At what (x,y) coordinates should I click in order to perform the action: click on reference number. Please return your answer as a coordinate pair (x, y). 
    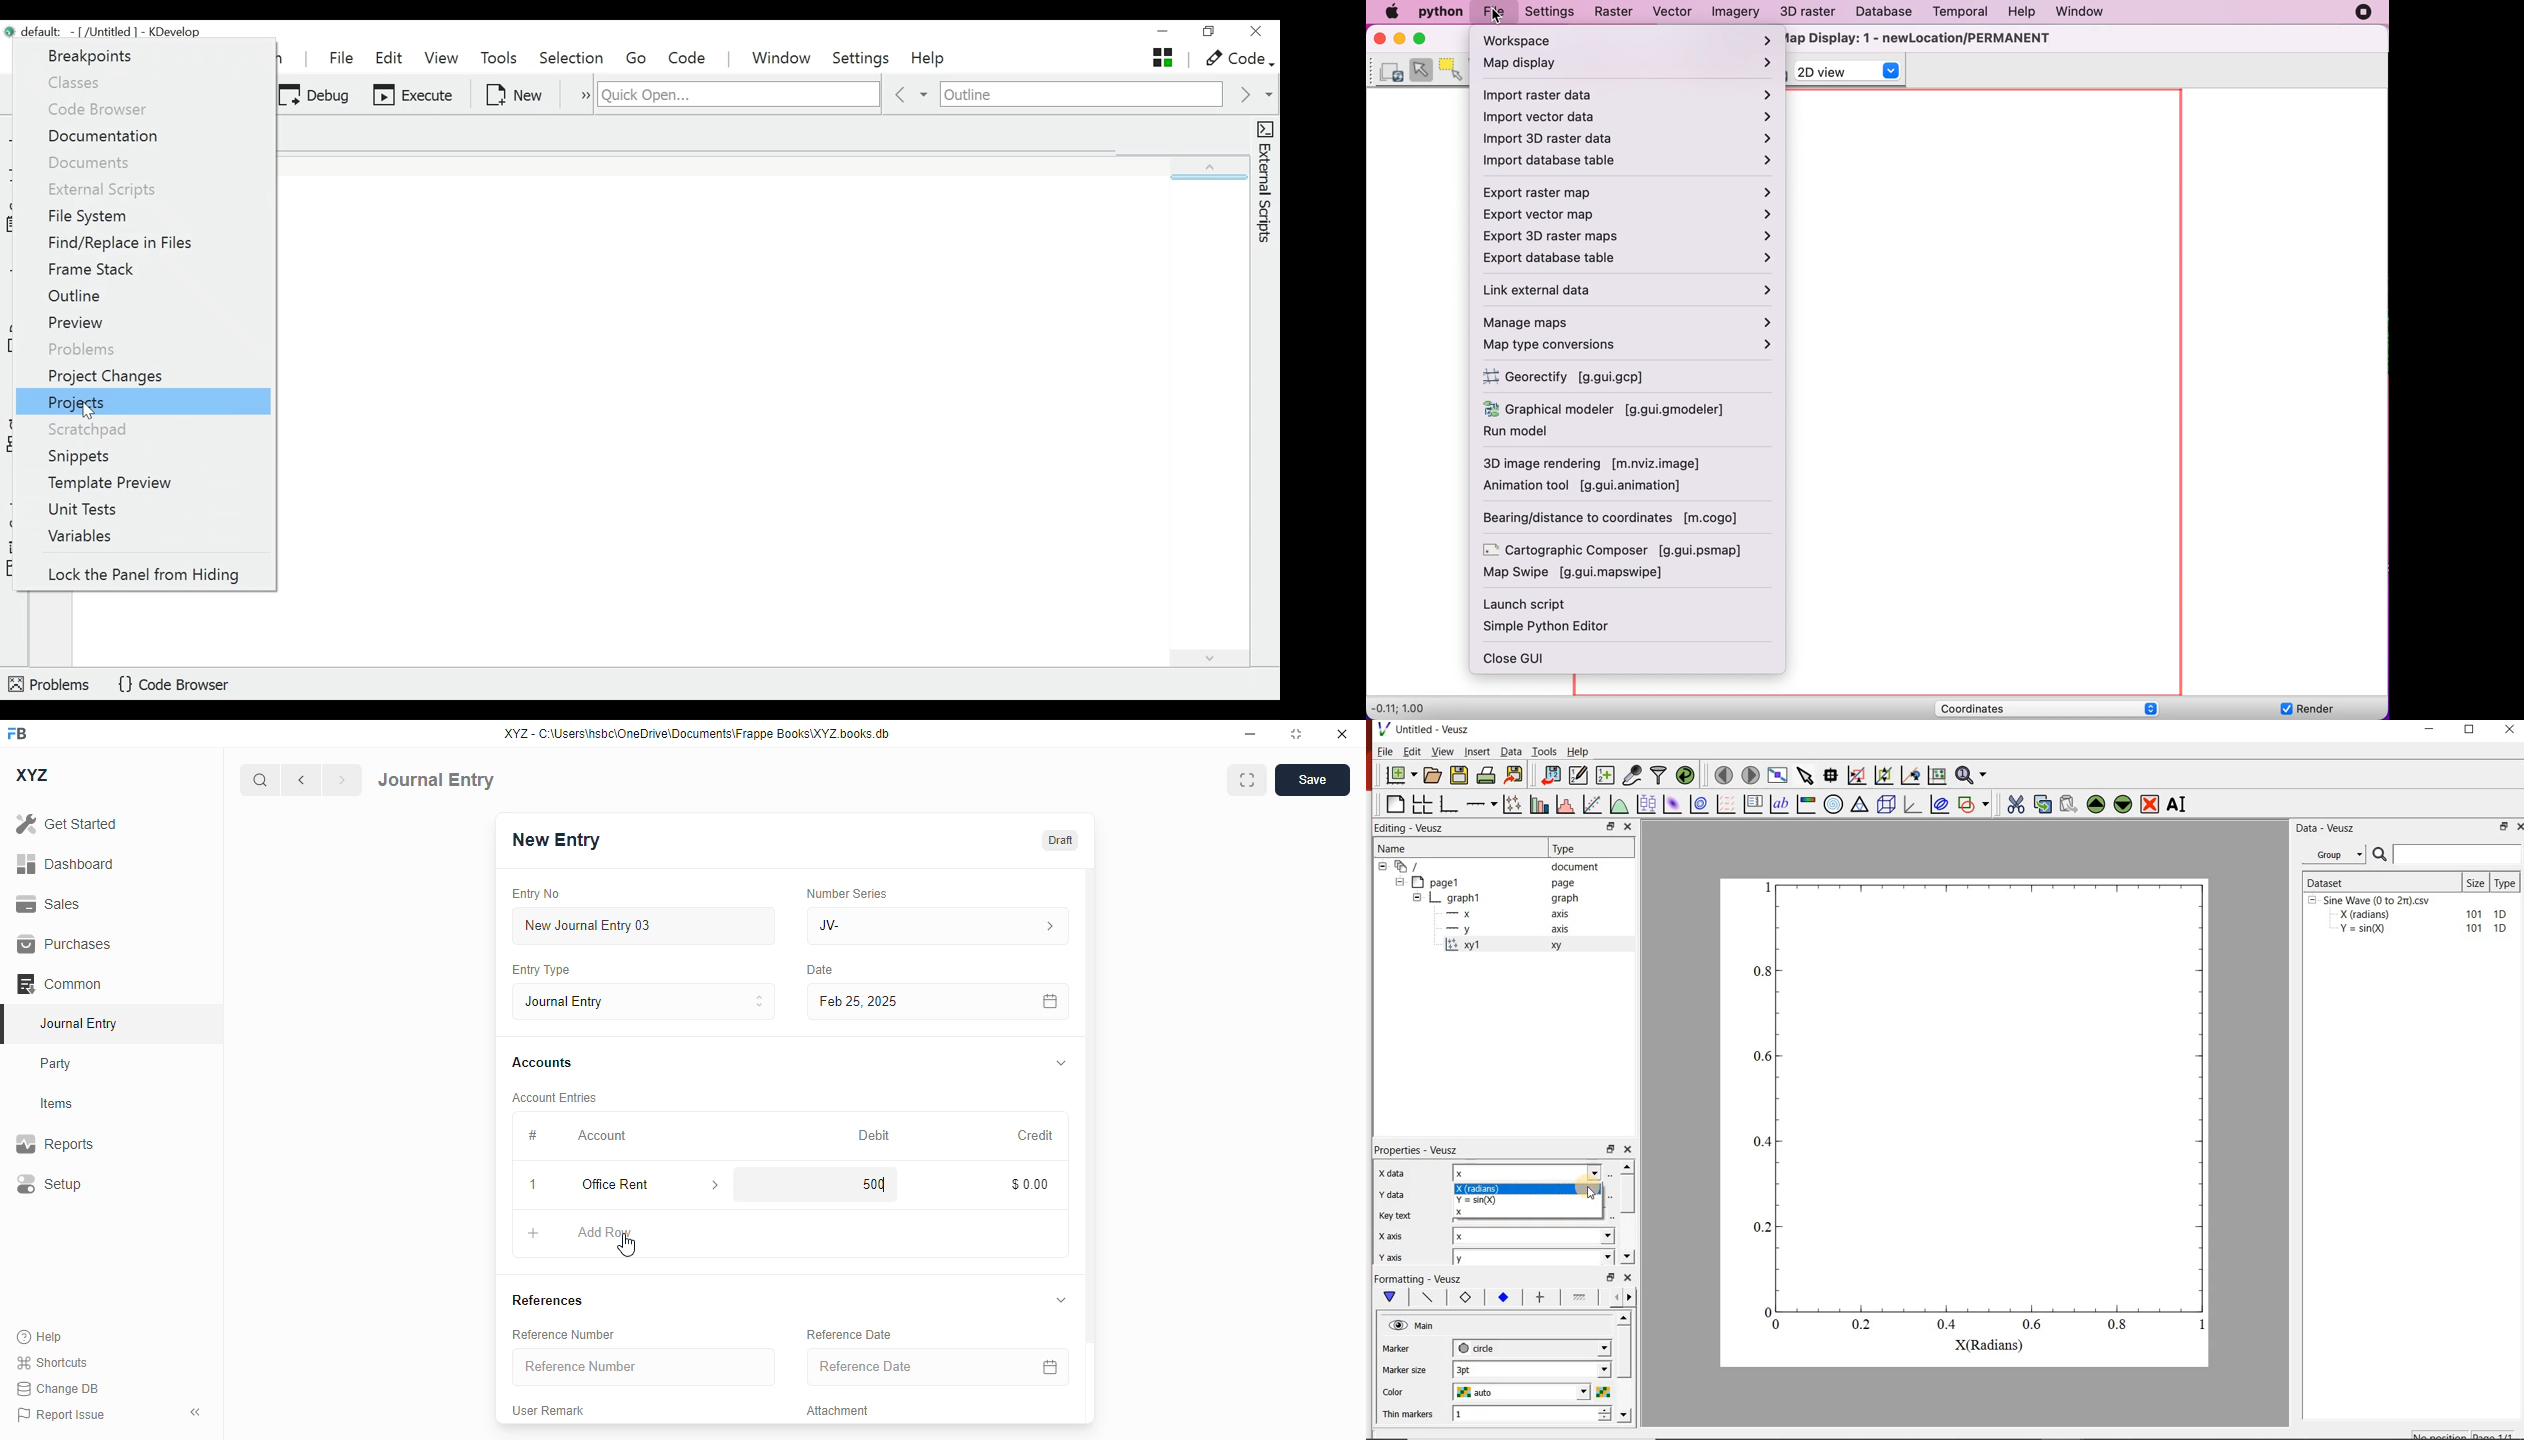
    Looking at the image, I should click on (563, 1335).